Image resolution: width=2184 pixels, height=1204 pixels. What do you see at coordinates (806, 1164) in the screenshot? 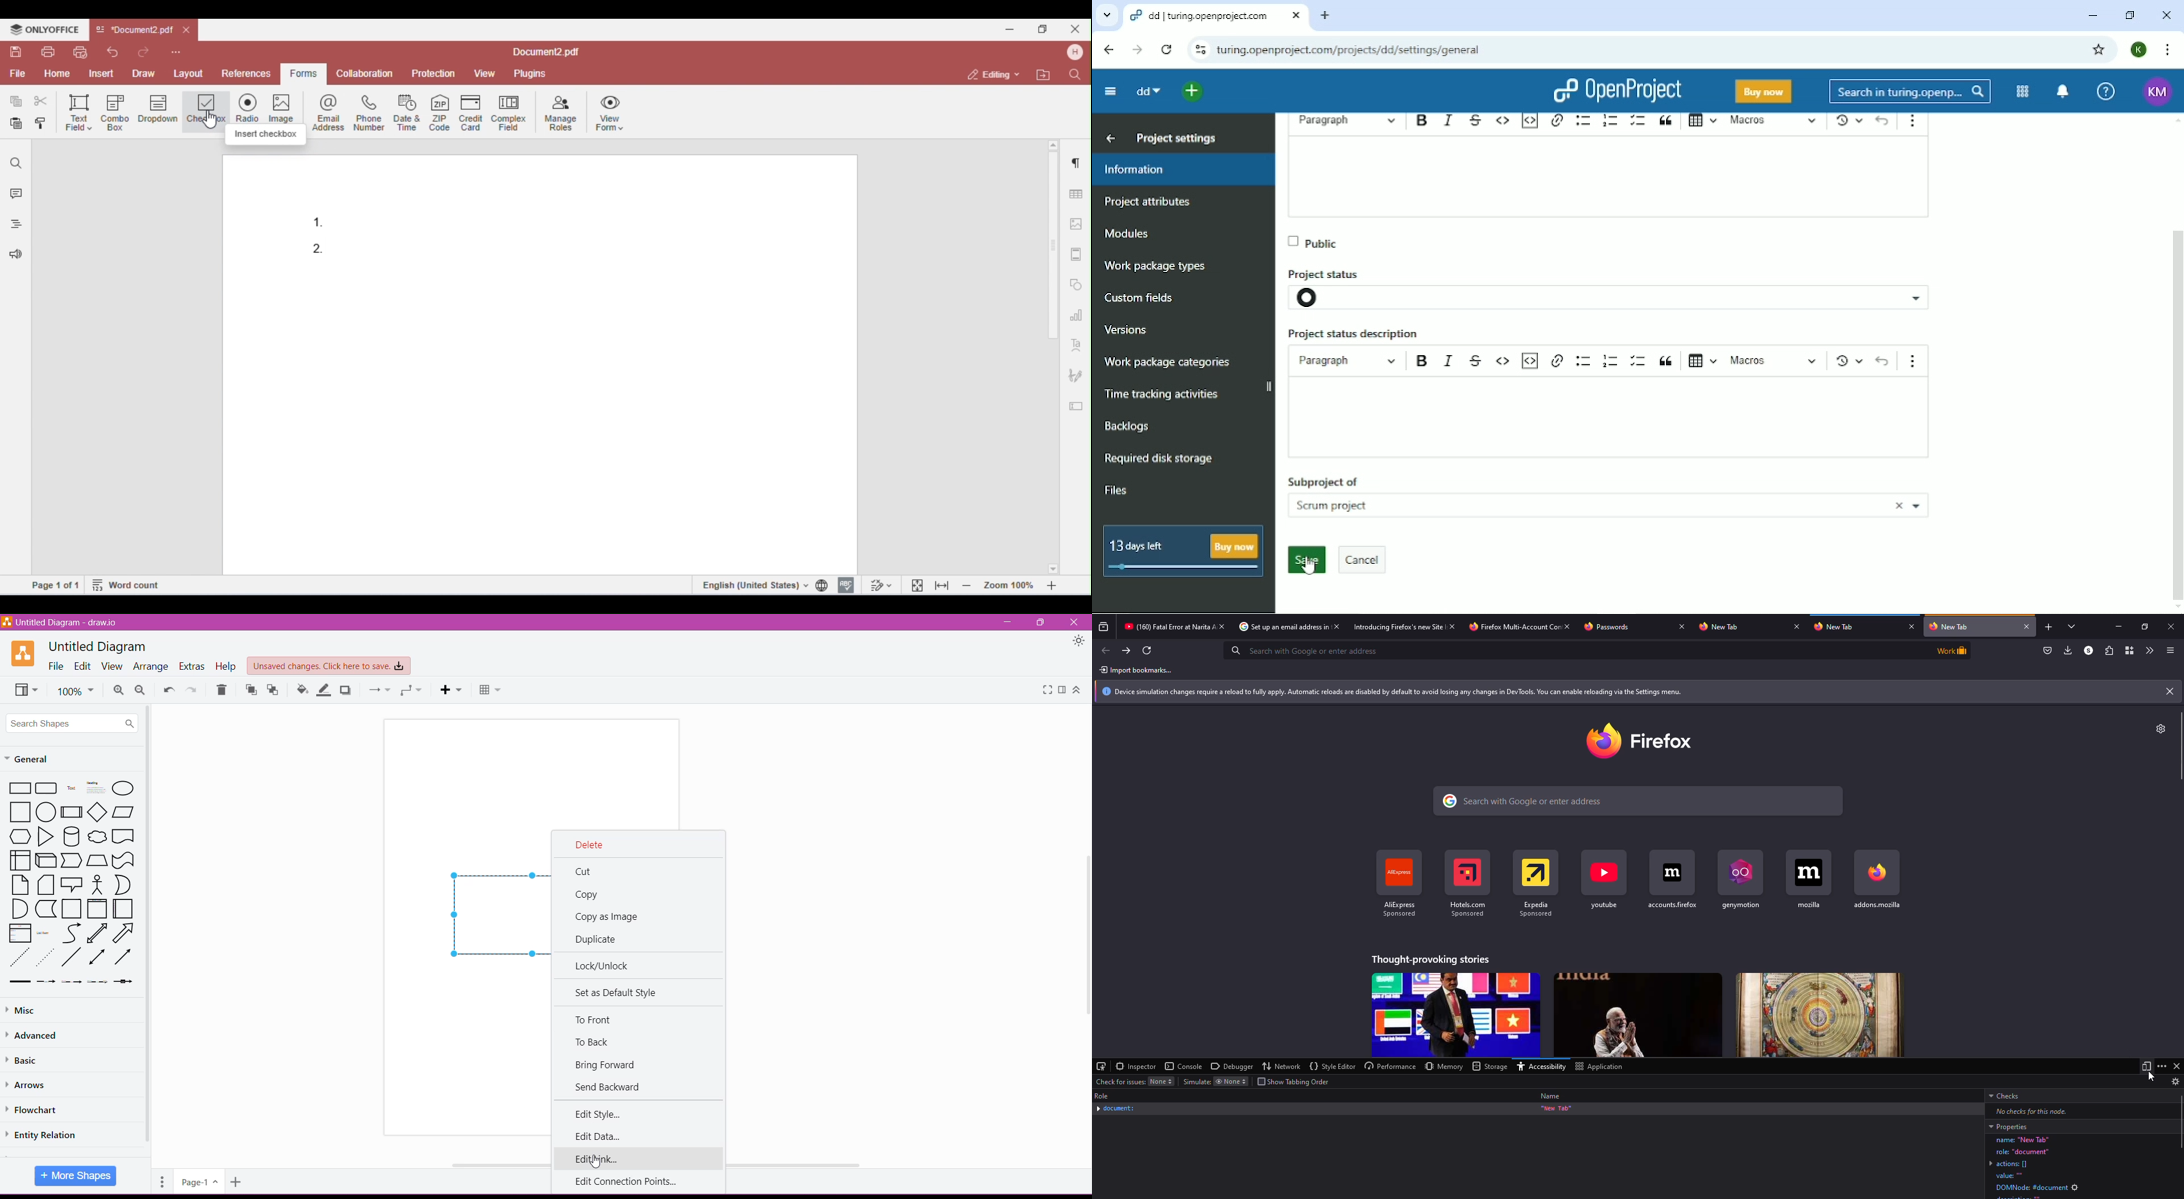
I see `Horizontal Scroll Bar` at bounding box center [806, 1164].